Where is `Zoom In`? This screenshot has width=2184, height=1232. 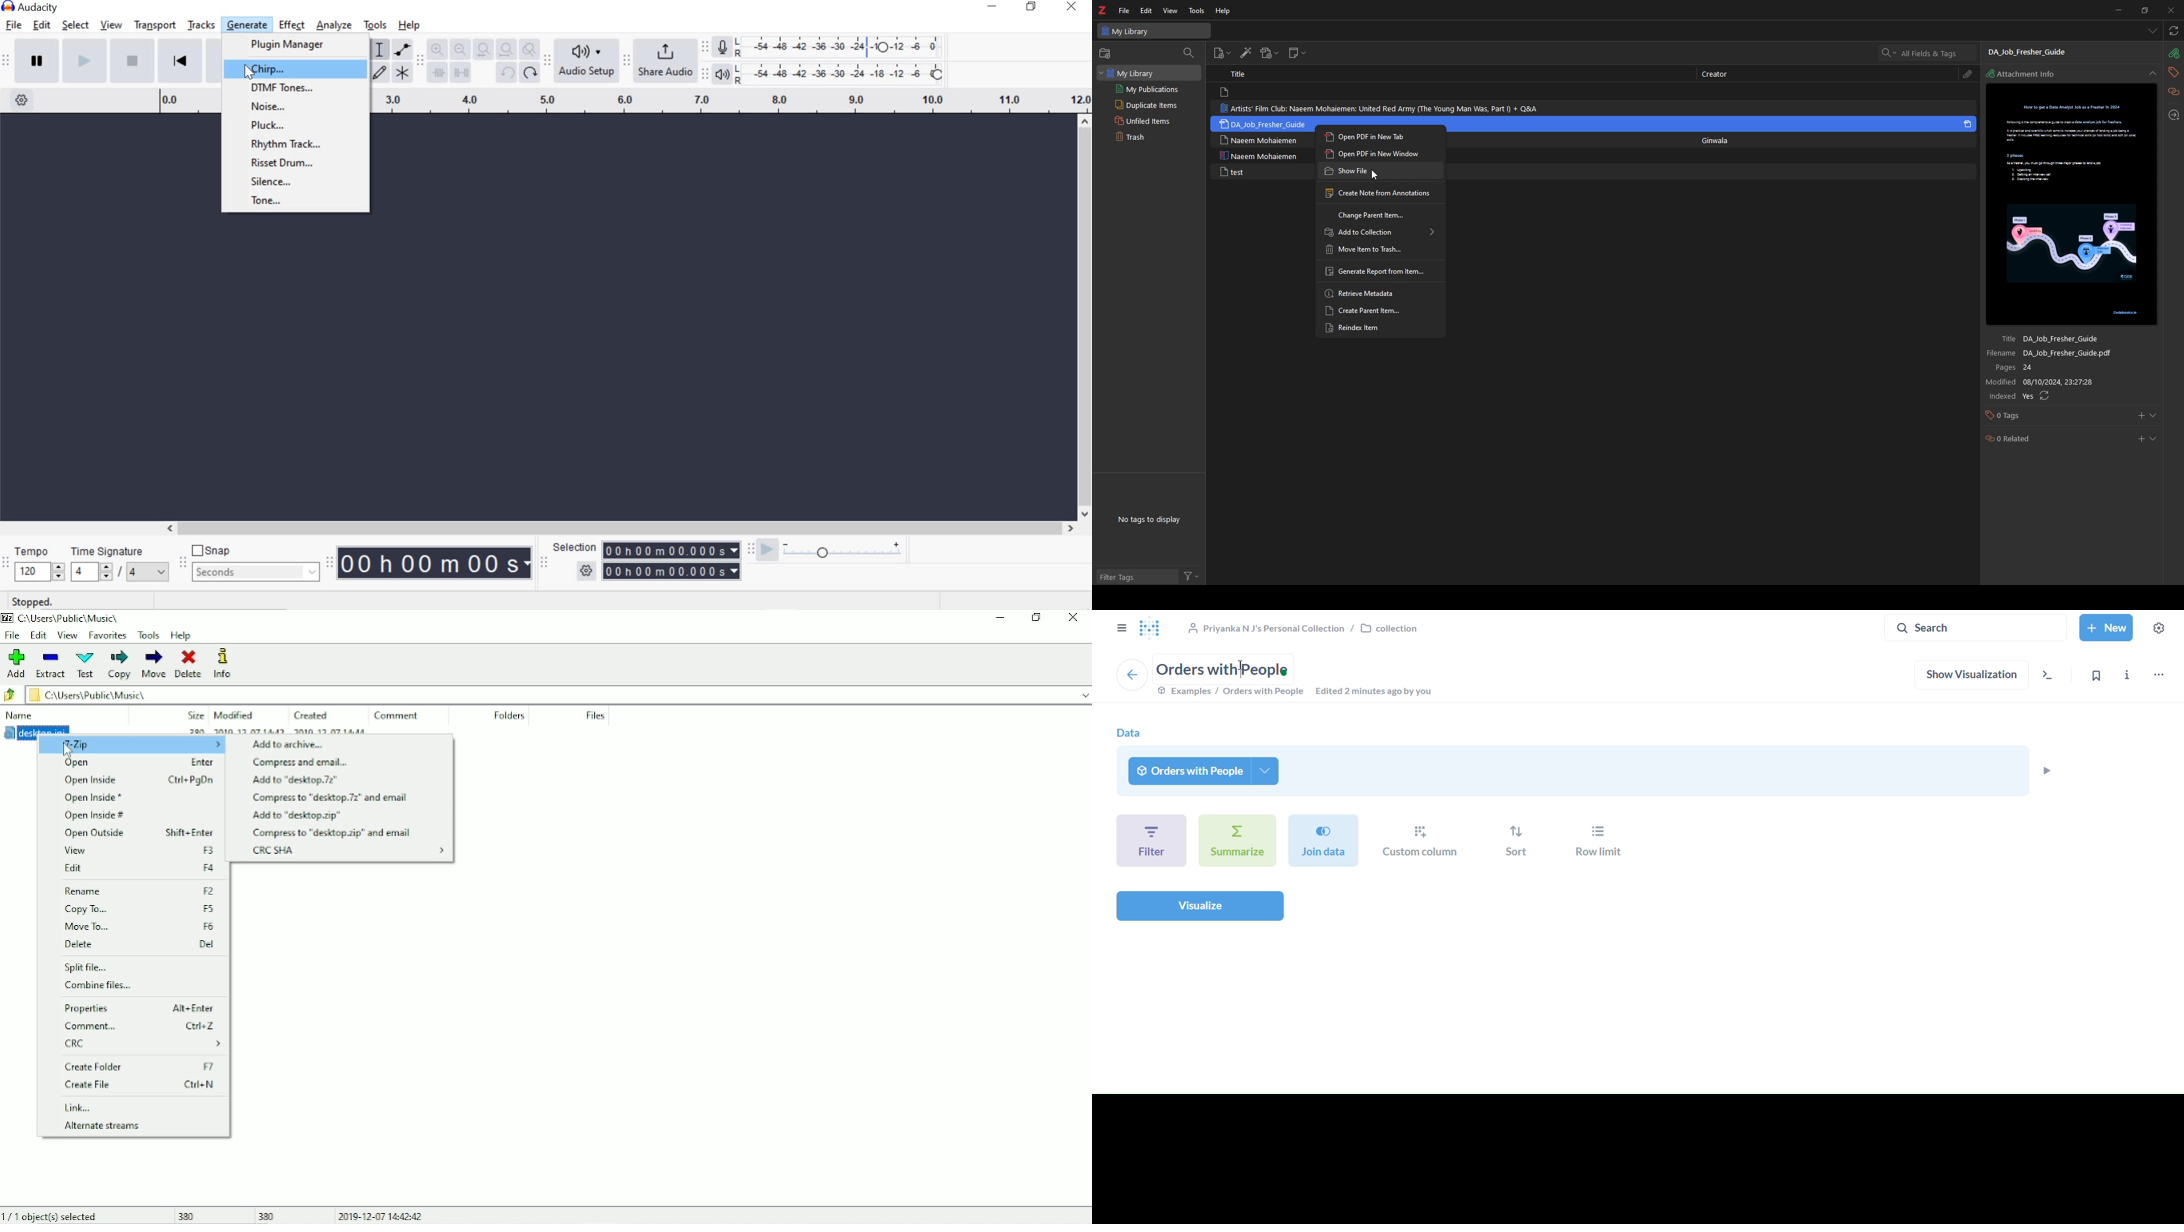 Zoom In is located at coordinates (436, 50).